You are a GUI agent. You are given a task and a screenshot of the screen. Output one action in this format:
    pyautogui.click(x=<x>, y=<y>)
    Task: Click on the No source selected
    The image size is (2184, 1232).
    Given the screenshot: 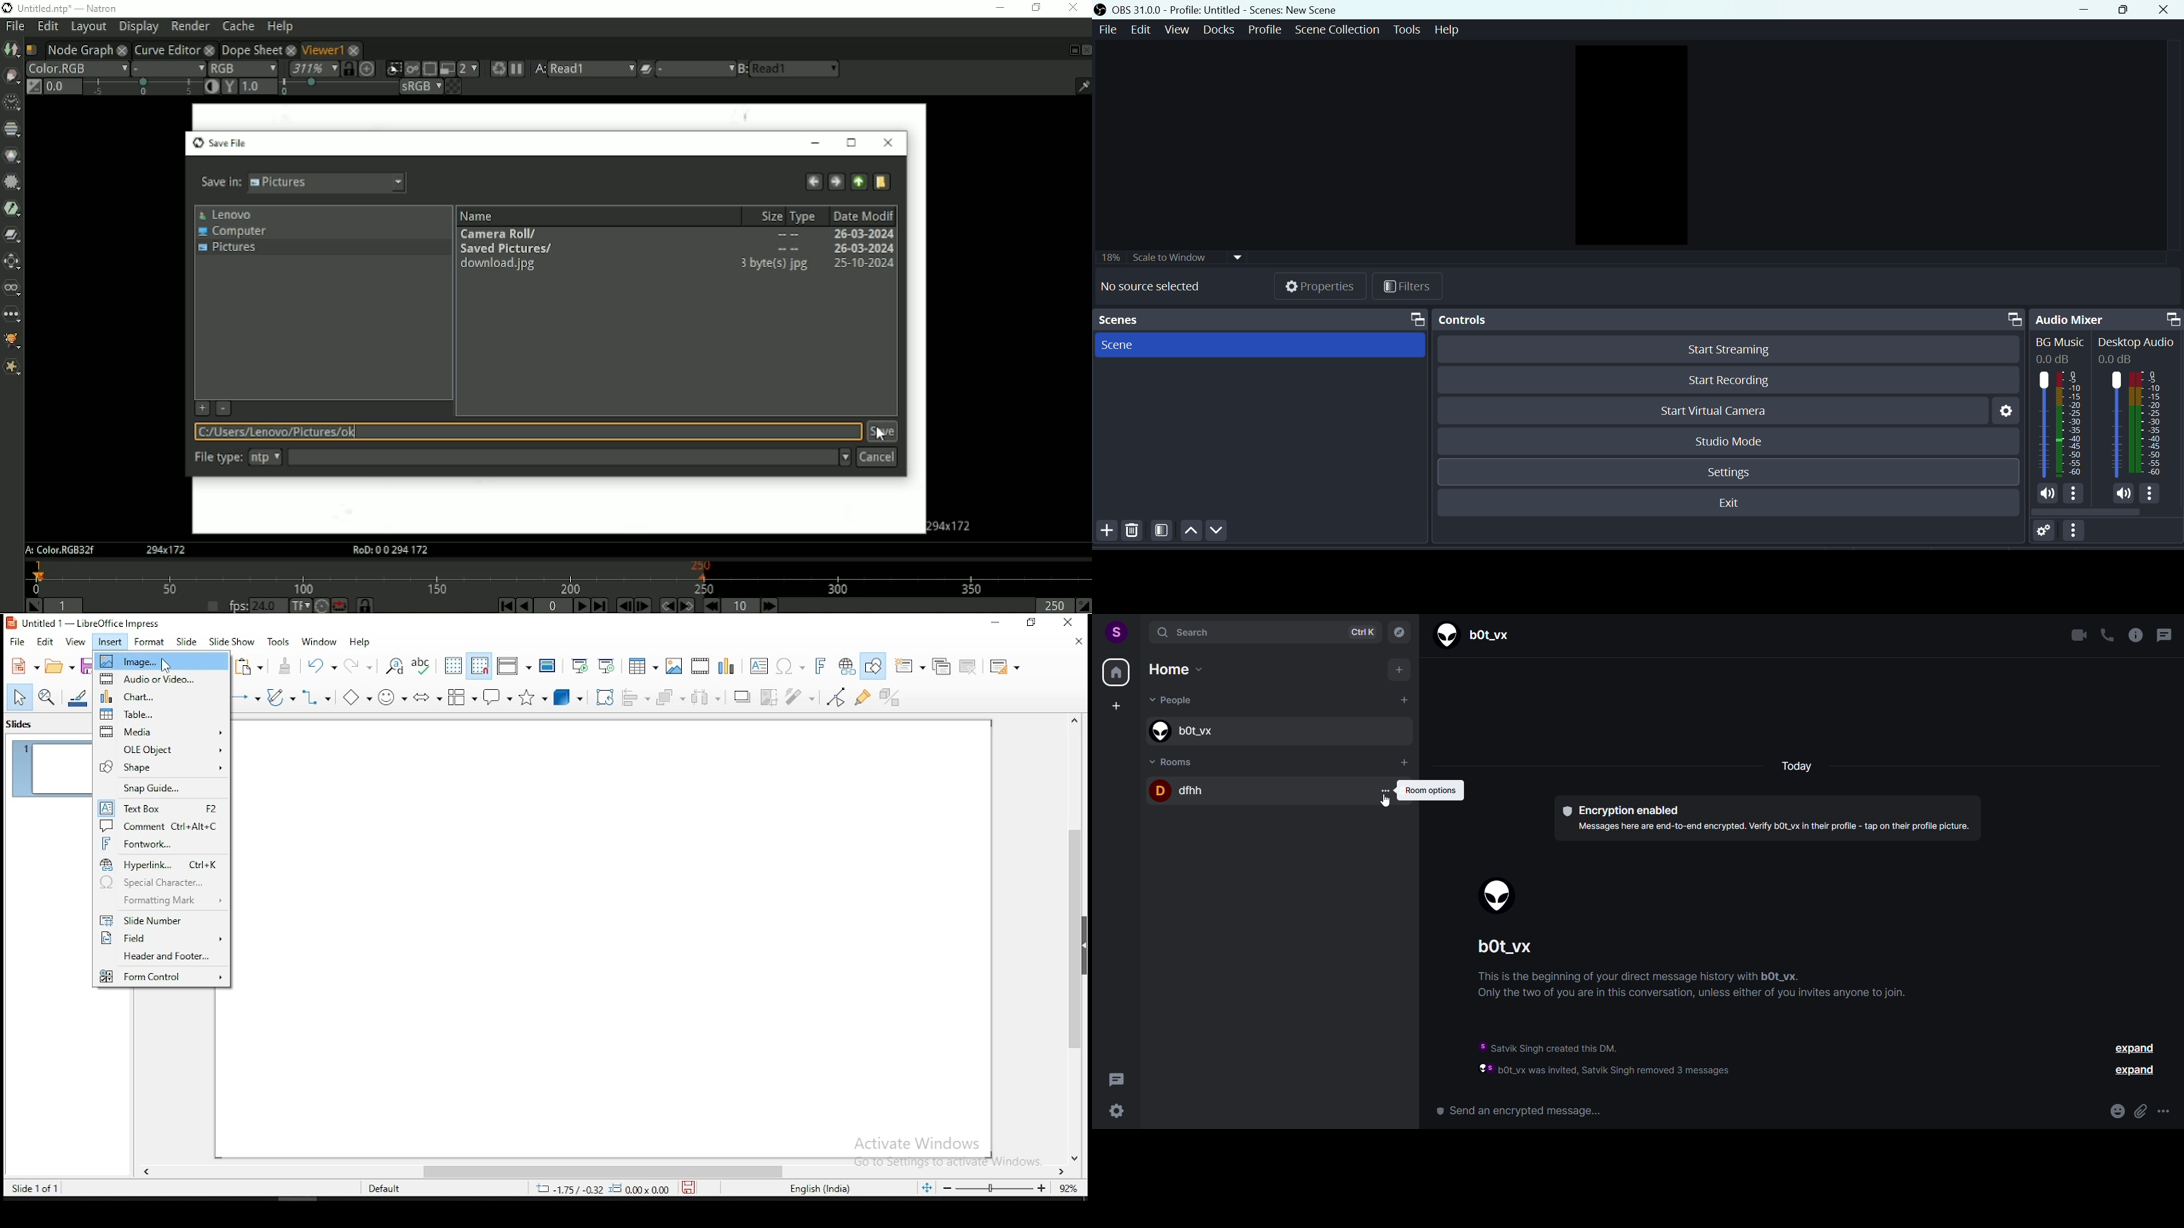 What is the action you would take?
    pyautogui.click(x=1148, y=287)
    